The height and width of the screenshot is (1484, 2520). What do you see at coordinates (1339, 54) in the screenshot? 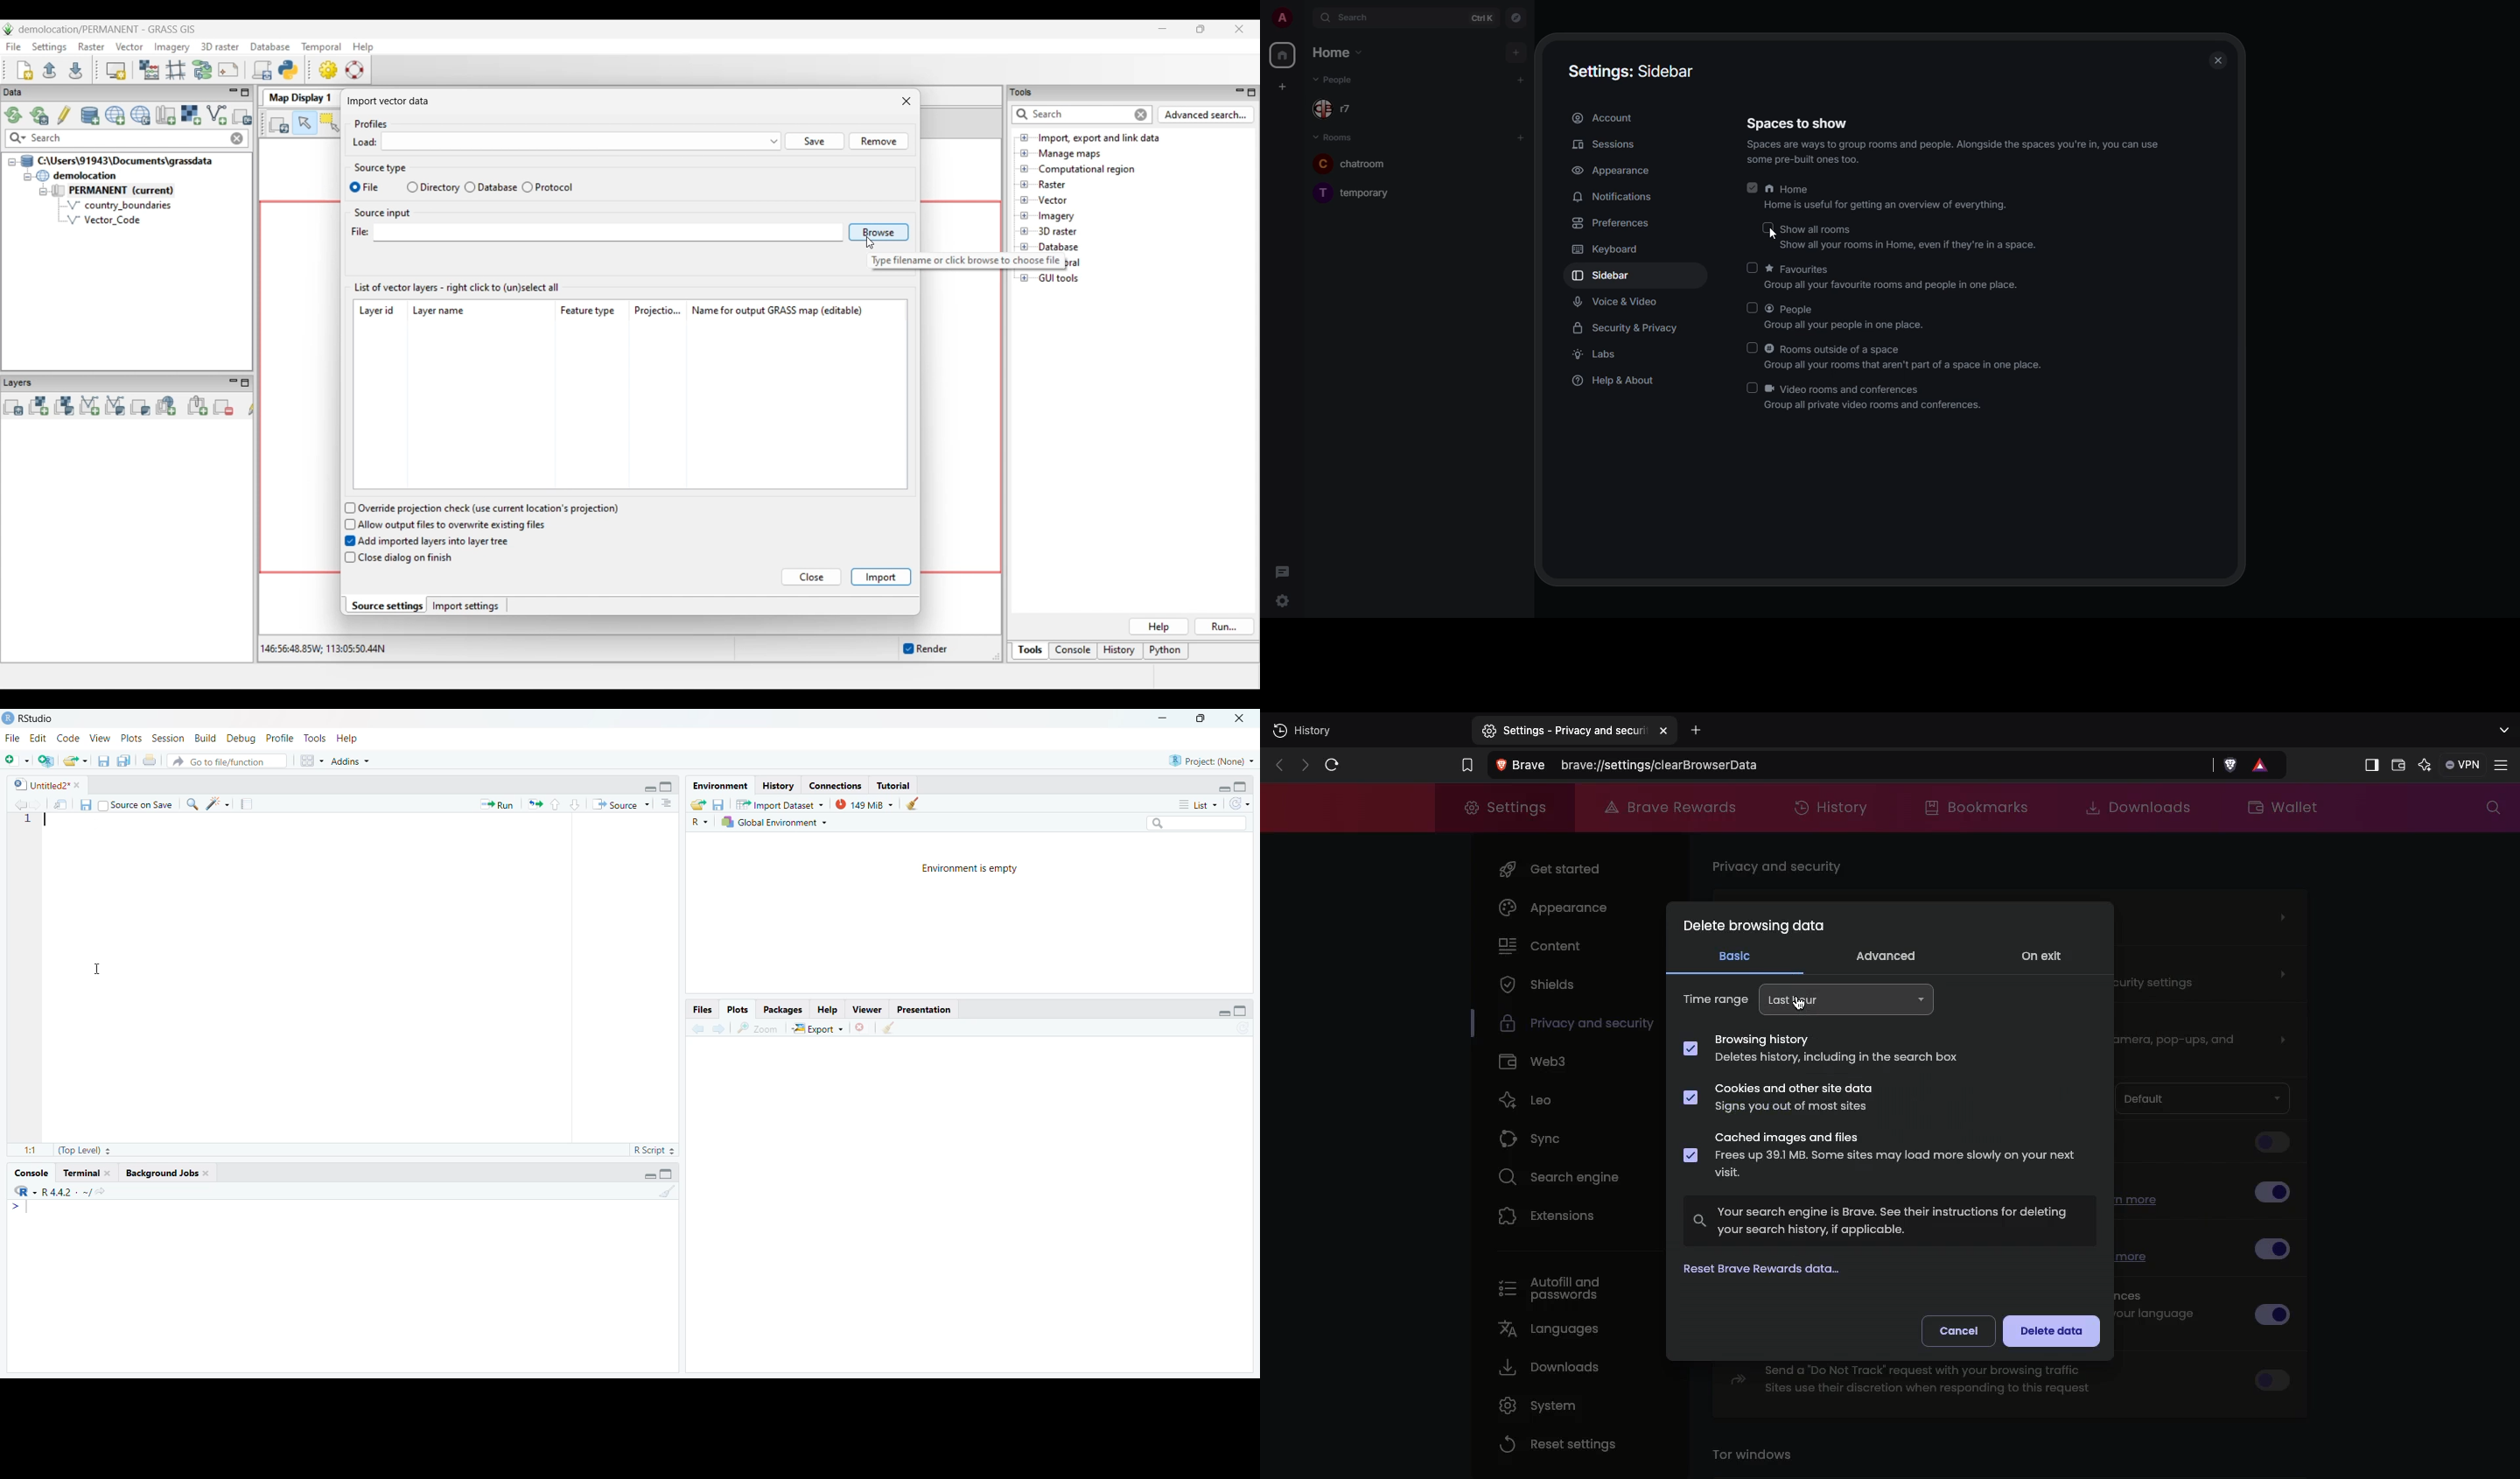
I see `home` at bounding box center [1339, 54].